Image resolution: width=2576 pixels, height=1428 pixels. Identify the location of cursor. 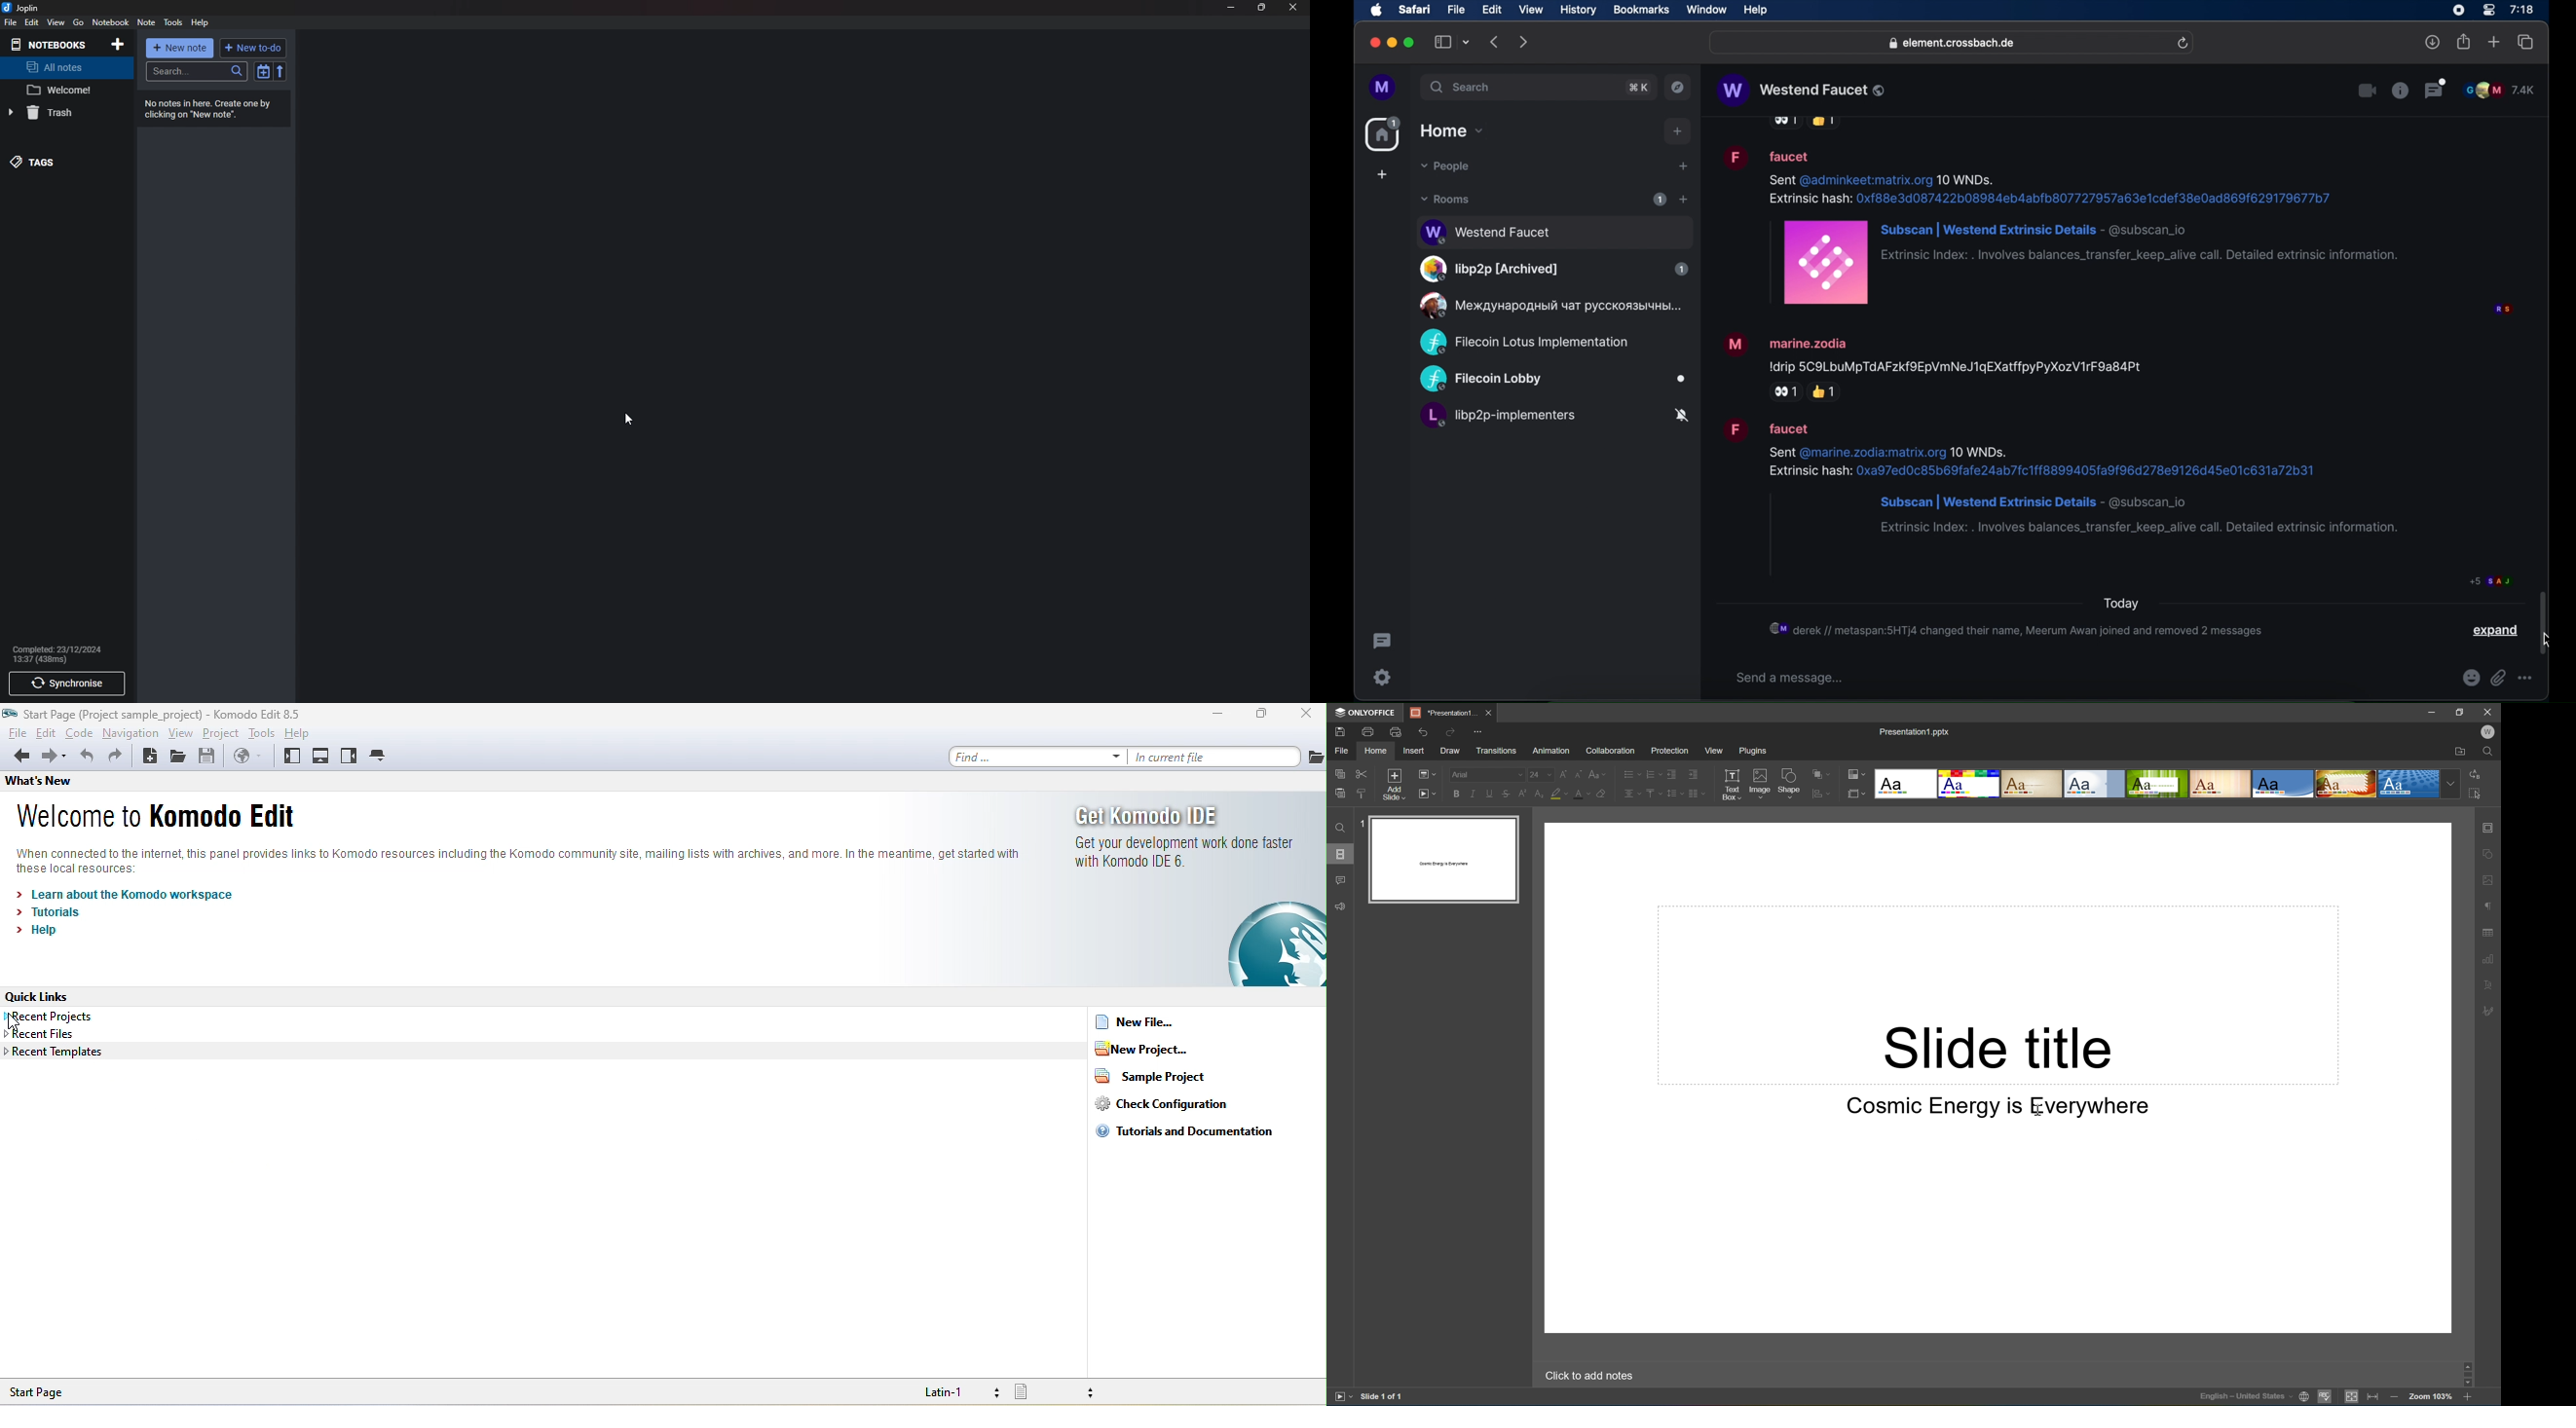
(2041, 1113).